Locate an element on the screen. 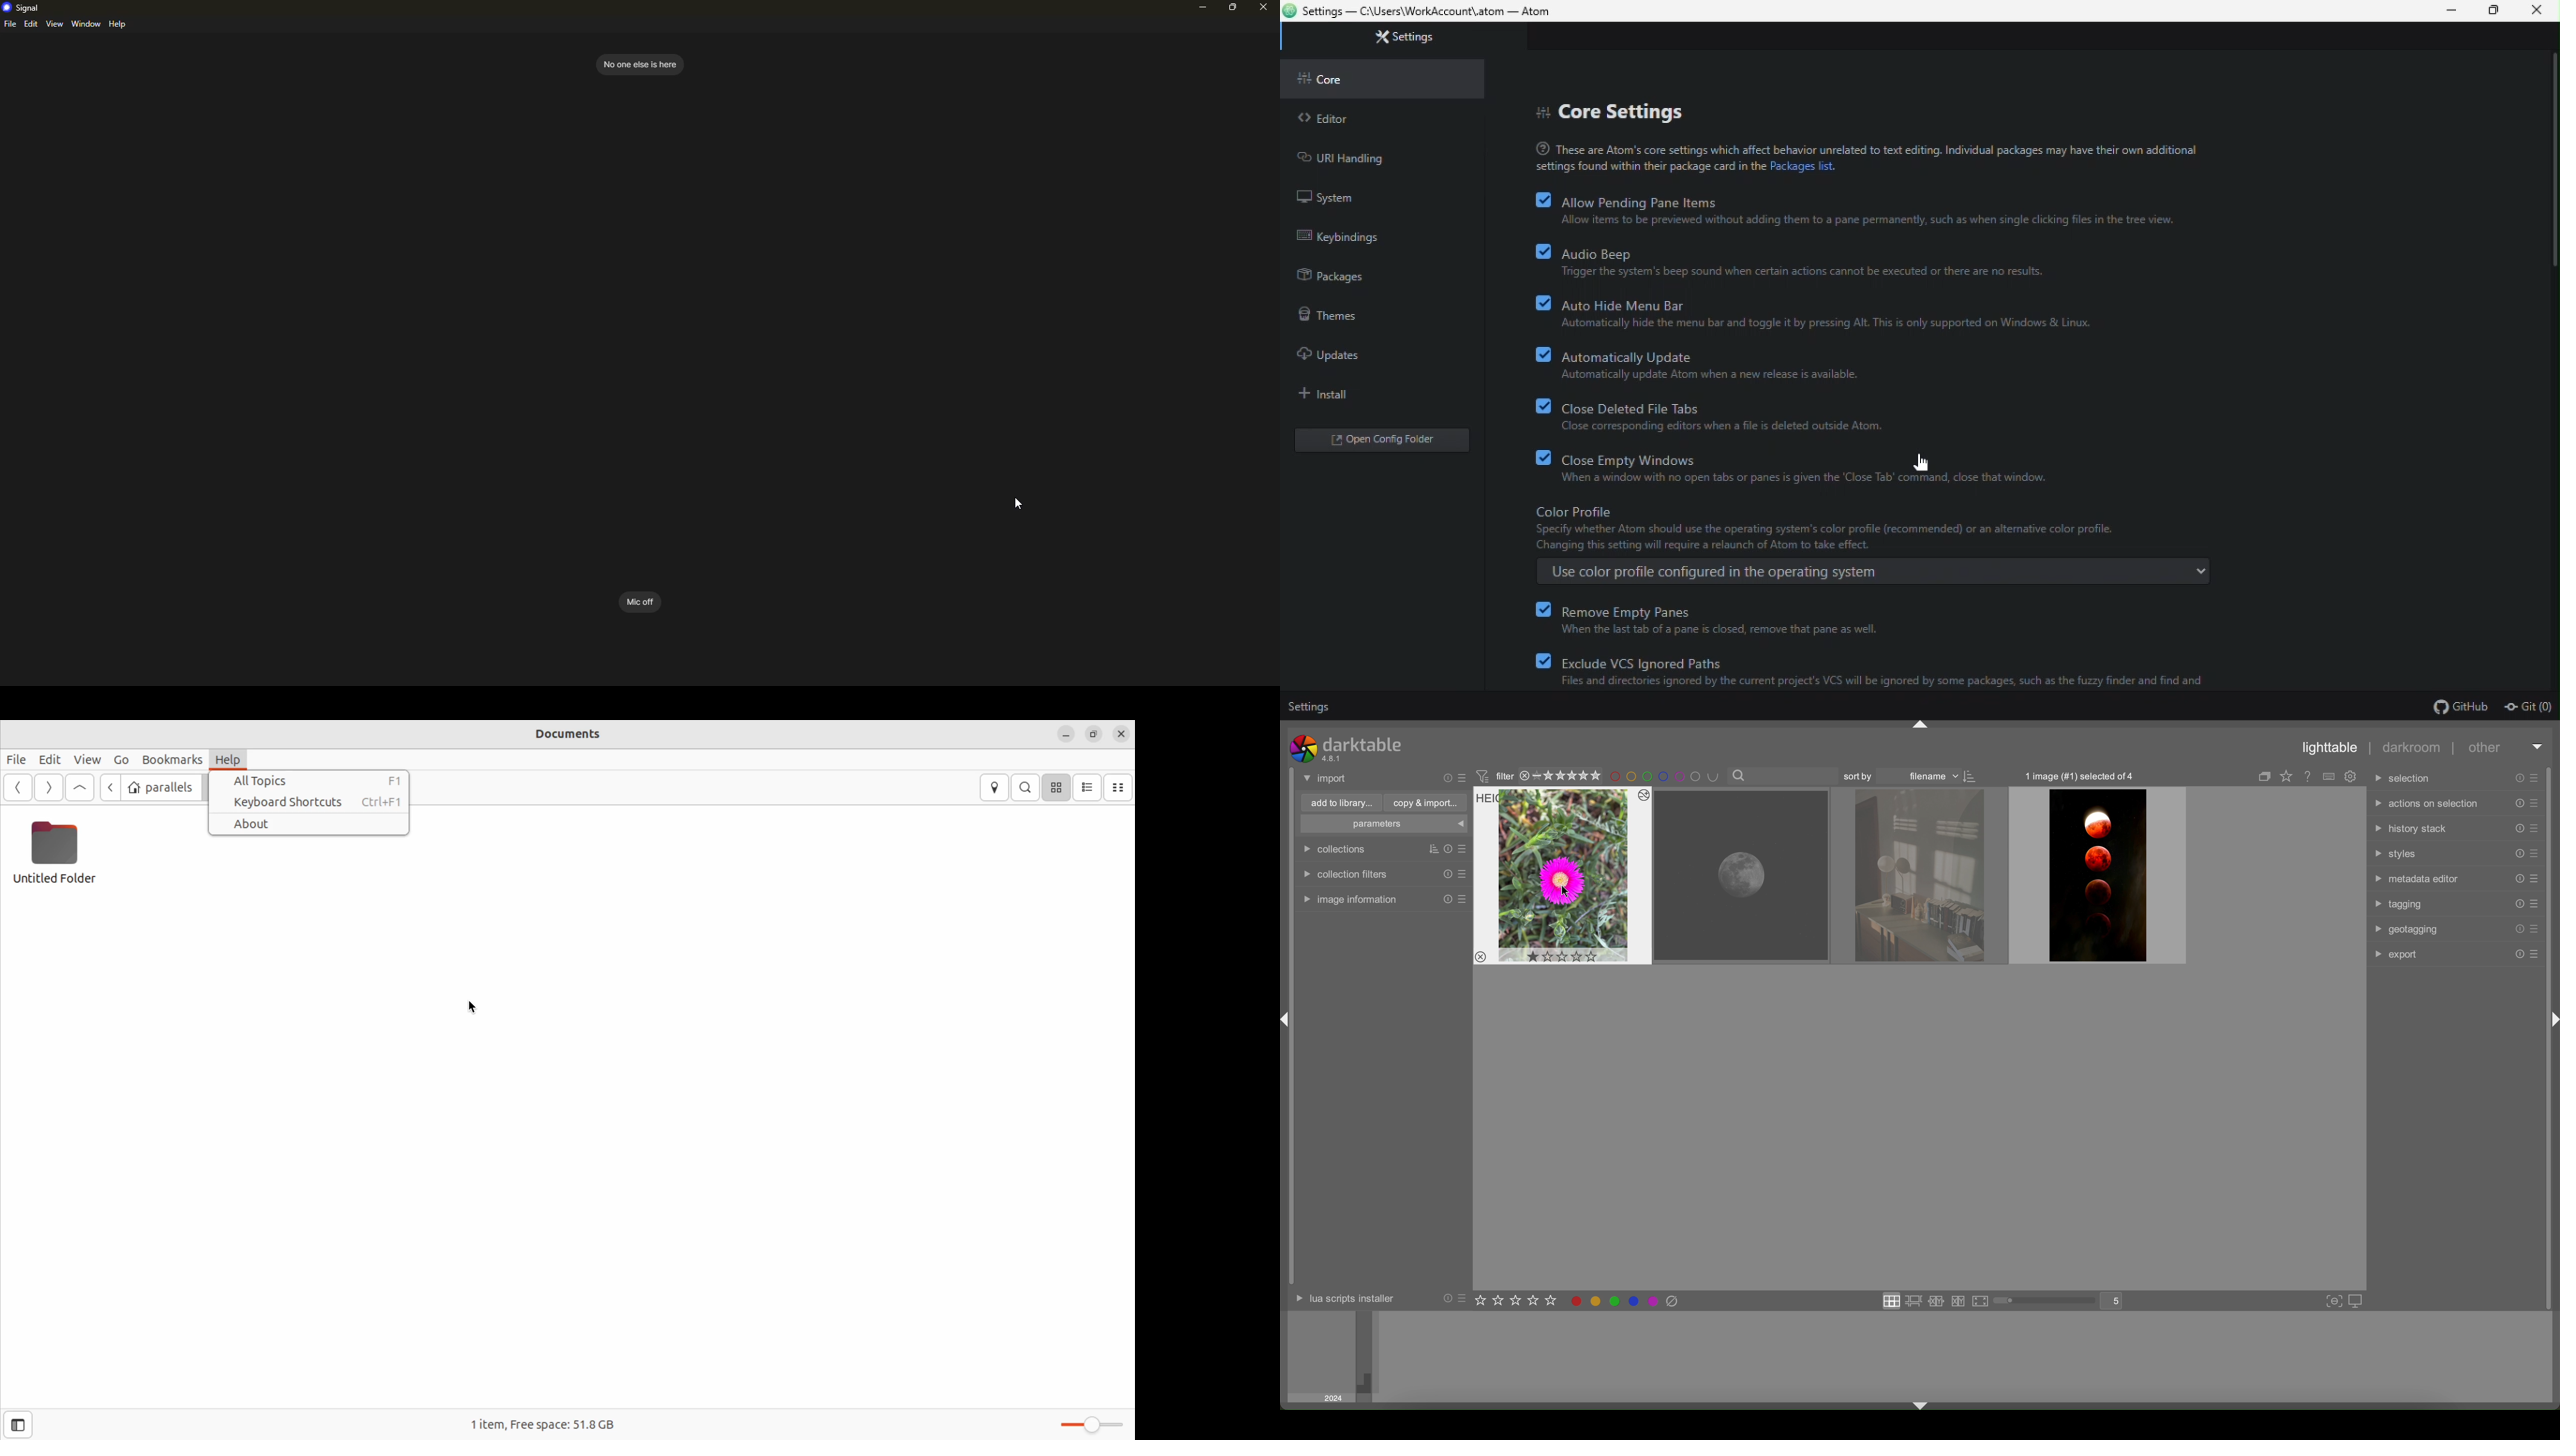 Image resolution: width=2576 pixels, height=1456 pixels. Go back is located at coordinates (18, 787).